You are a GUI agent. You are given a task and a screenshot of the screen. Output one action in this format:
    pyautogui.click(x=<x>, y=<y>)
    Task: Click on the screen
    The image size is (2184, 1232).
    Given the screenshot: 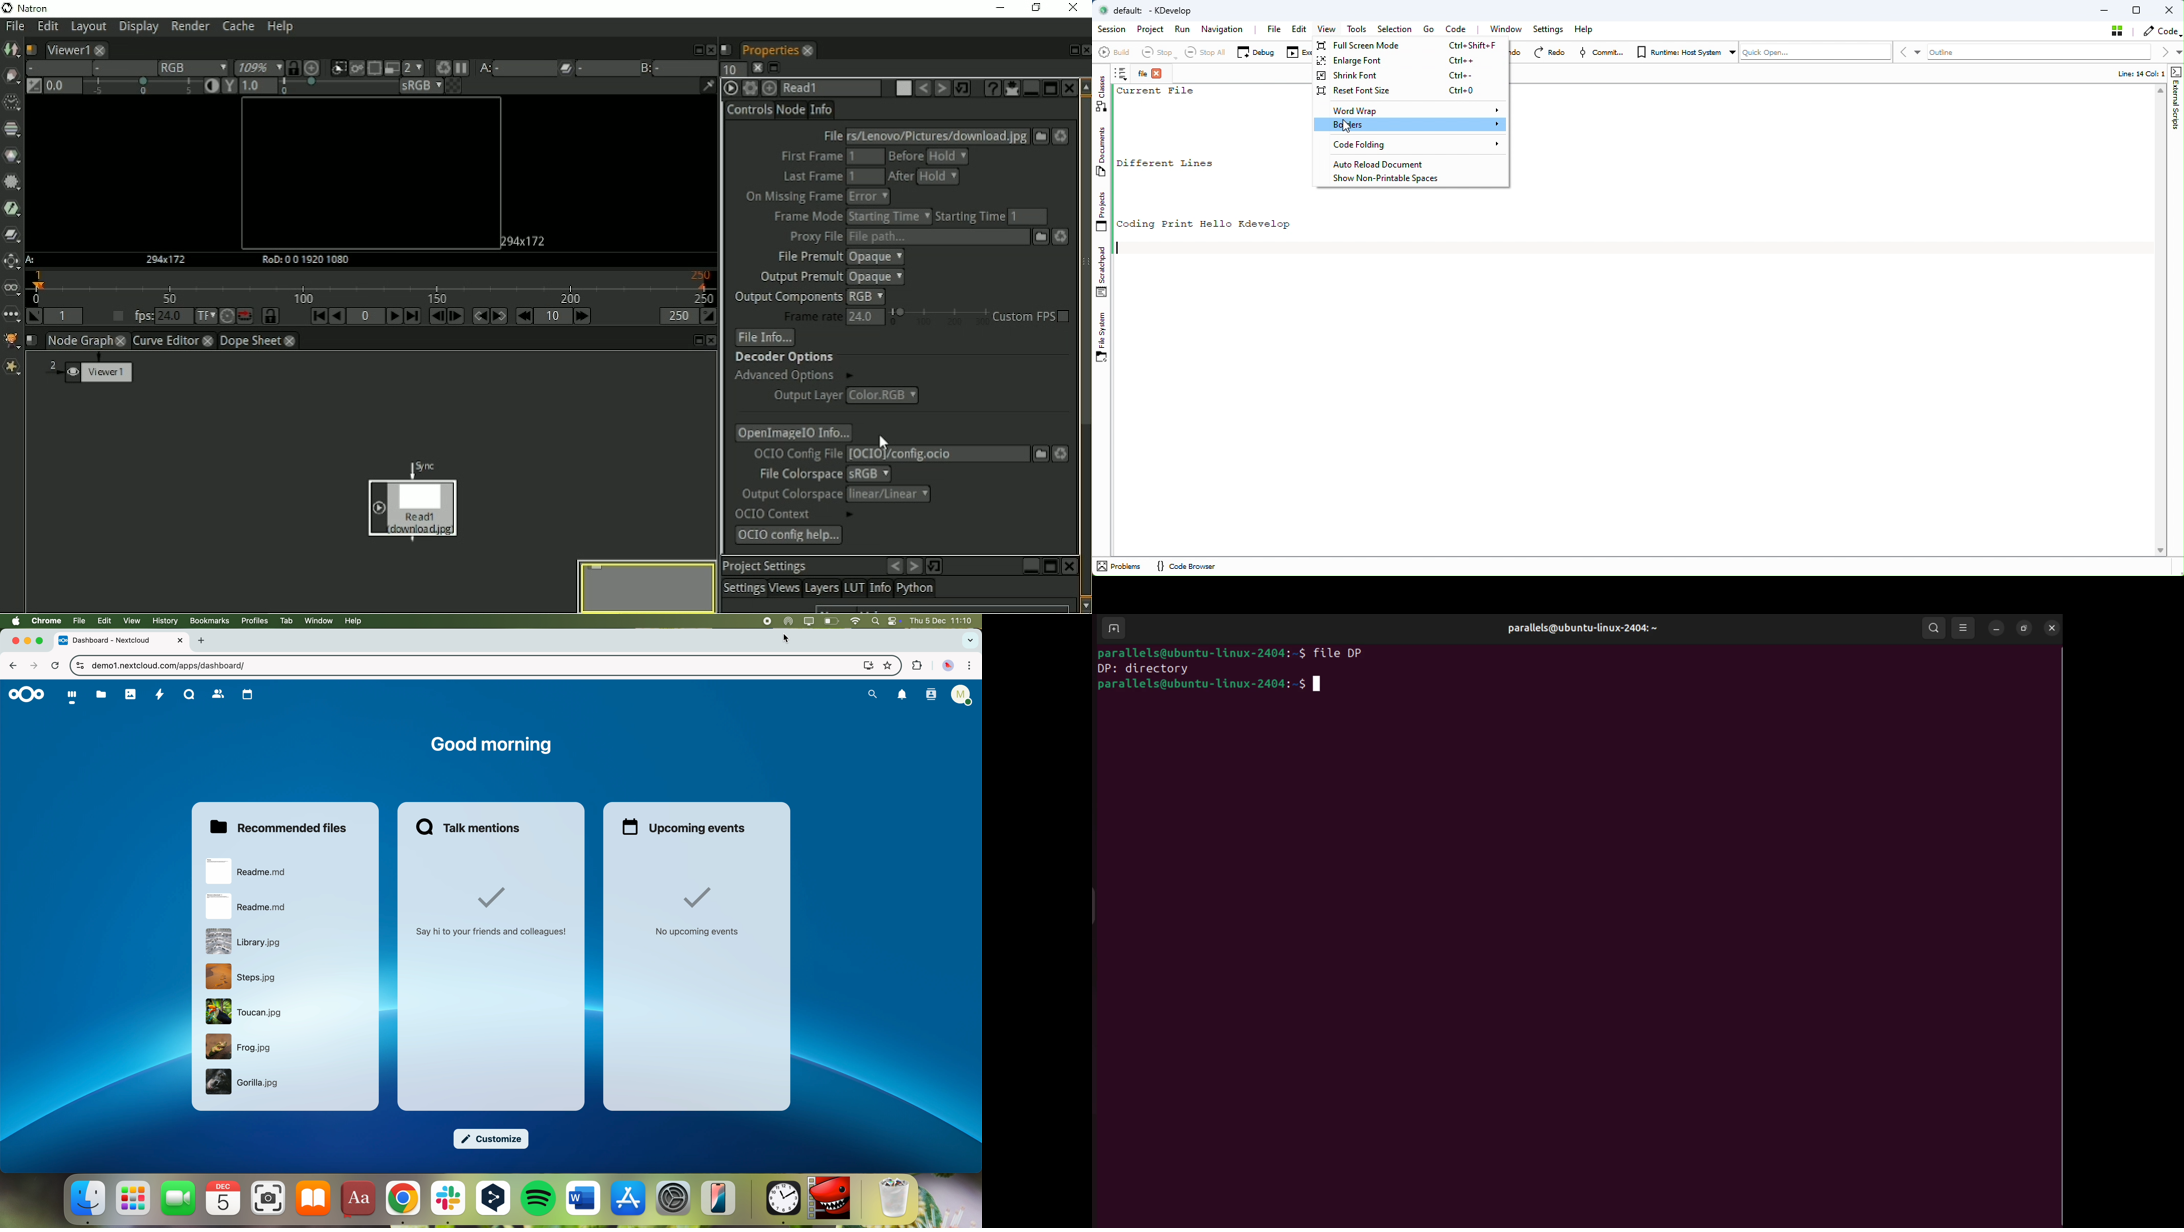 What is the action you would take?
    pyautogui.click(x=808, y=622)
    